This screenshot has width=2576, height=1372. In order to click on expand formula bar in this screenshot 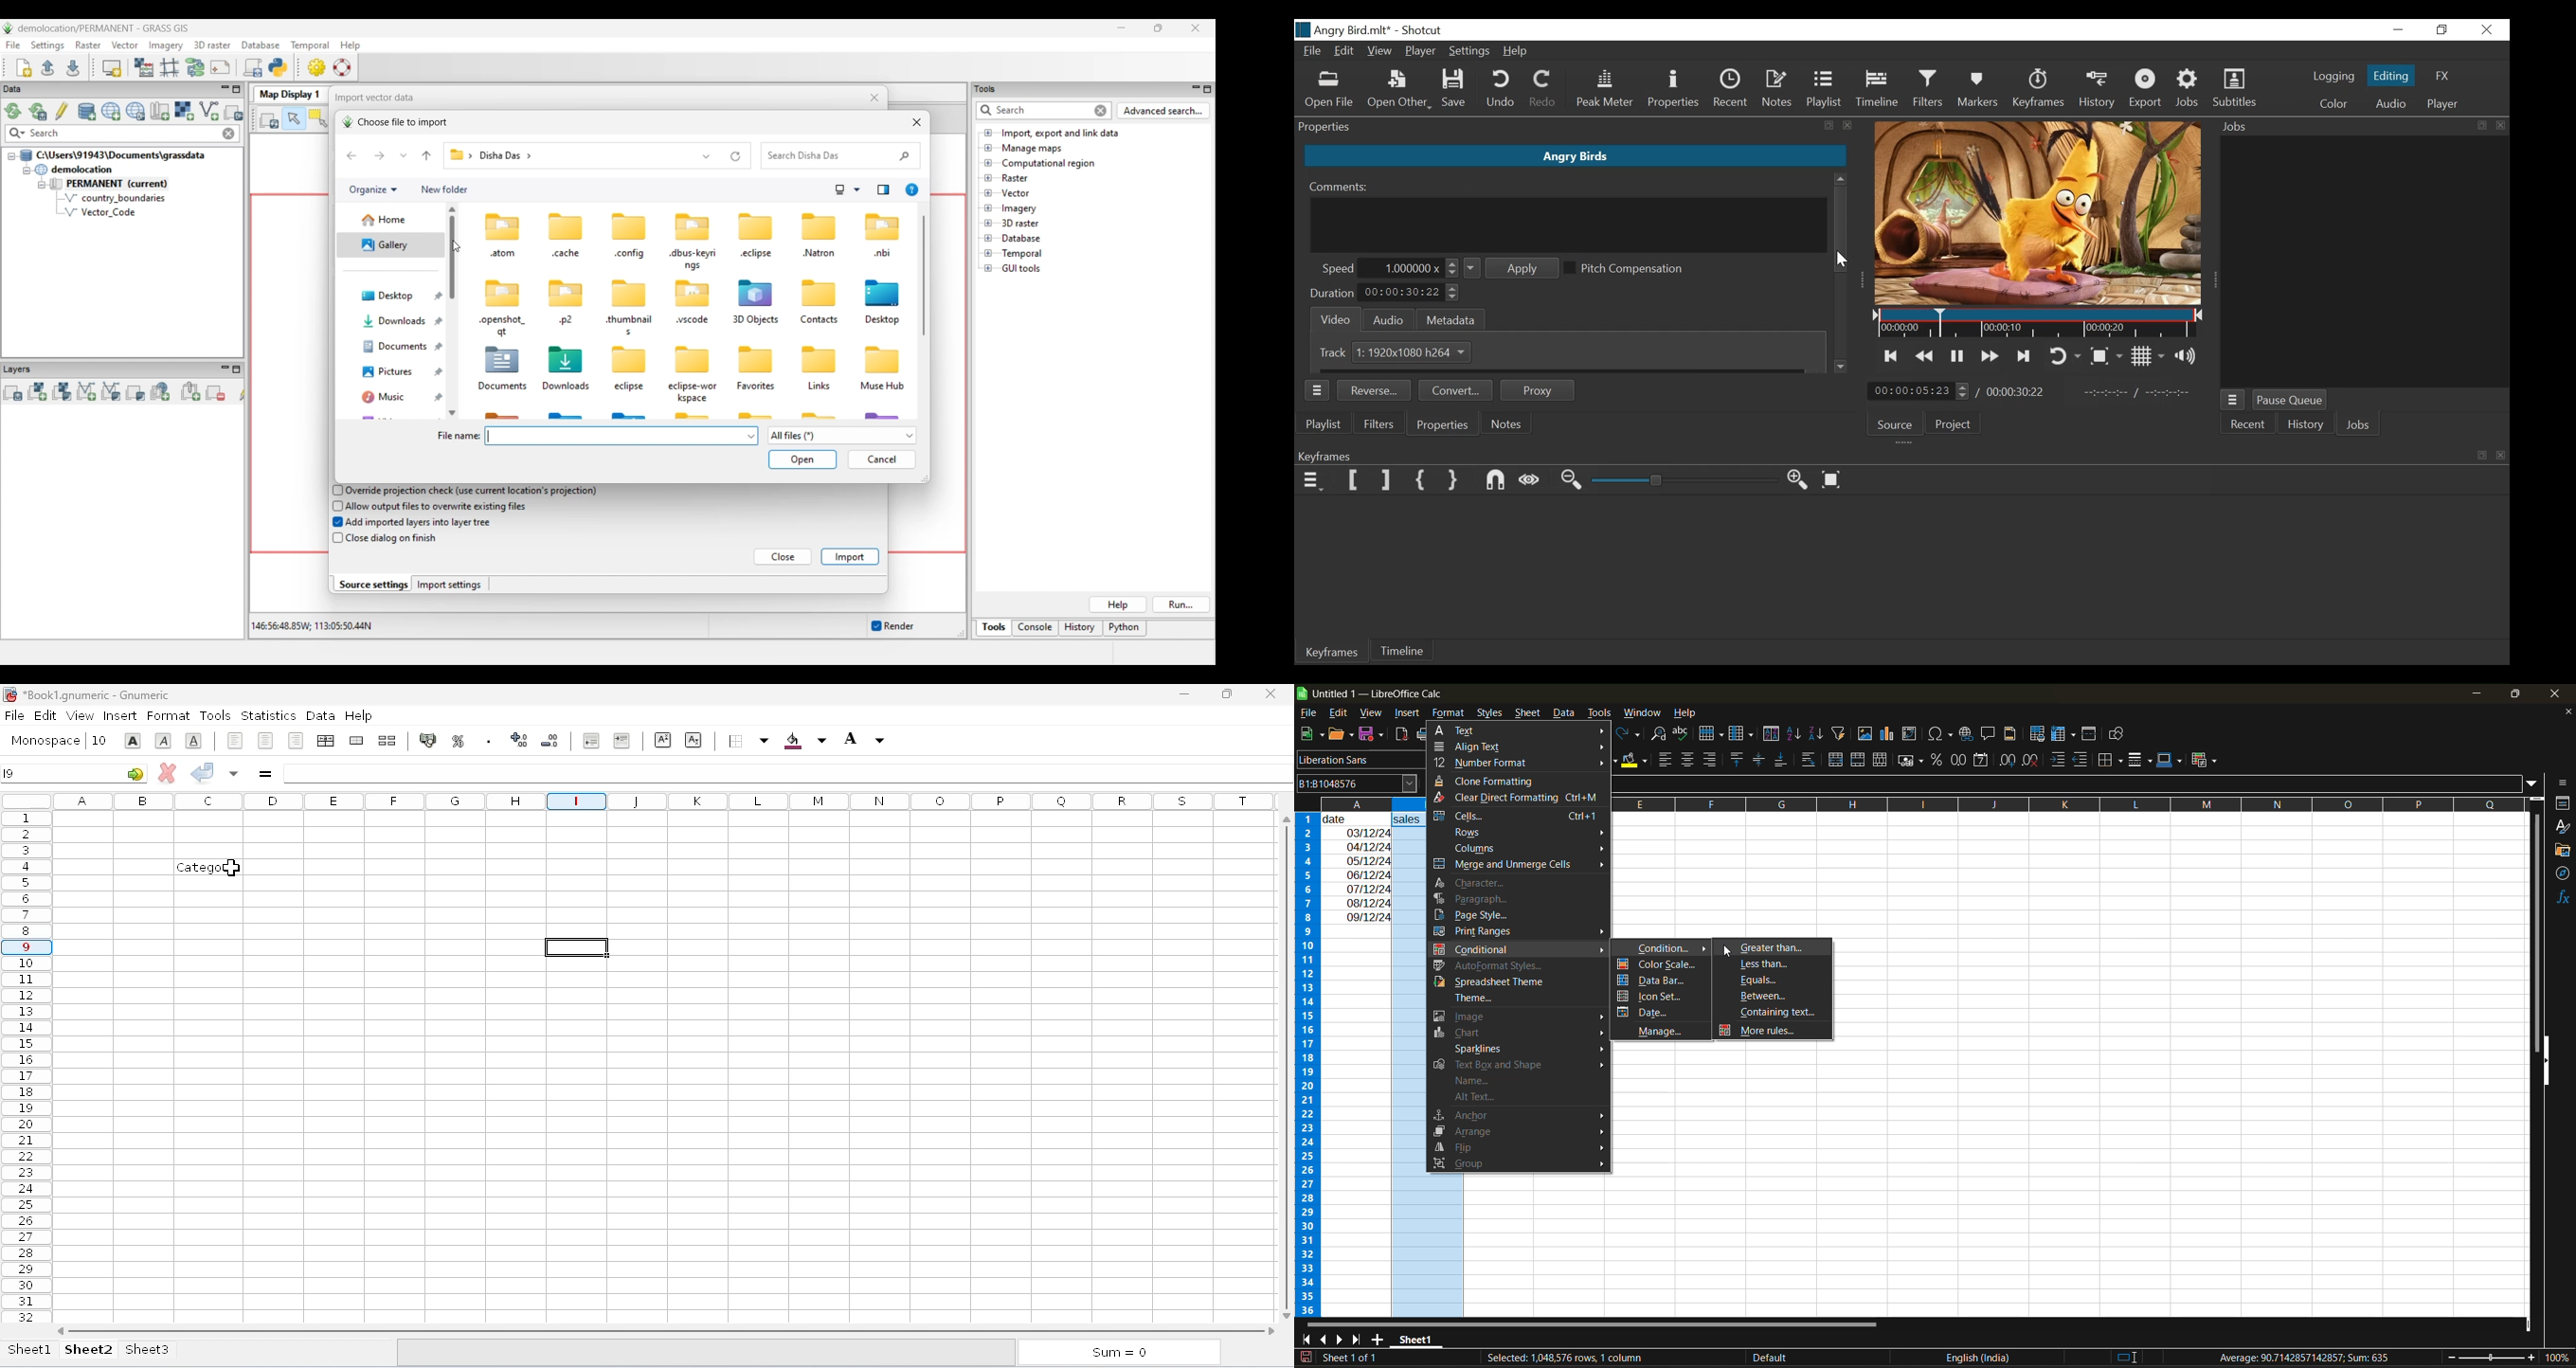, I will do `click(2537, 785)`.